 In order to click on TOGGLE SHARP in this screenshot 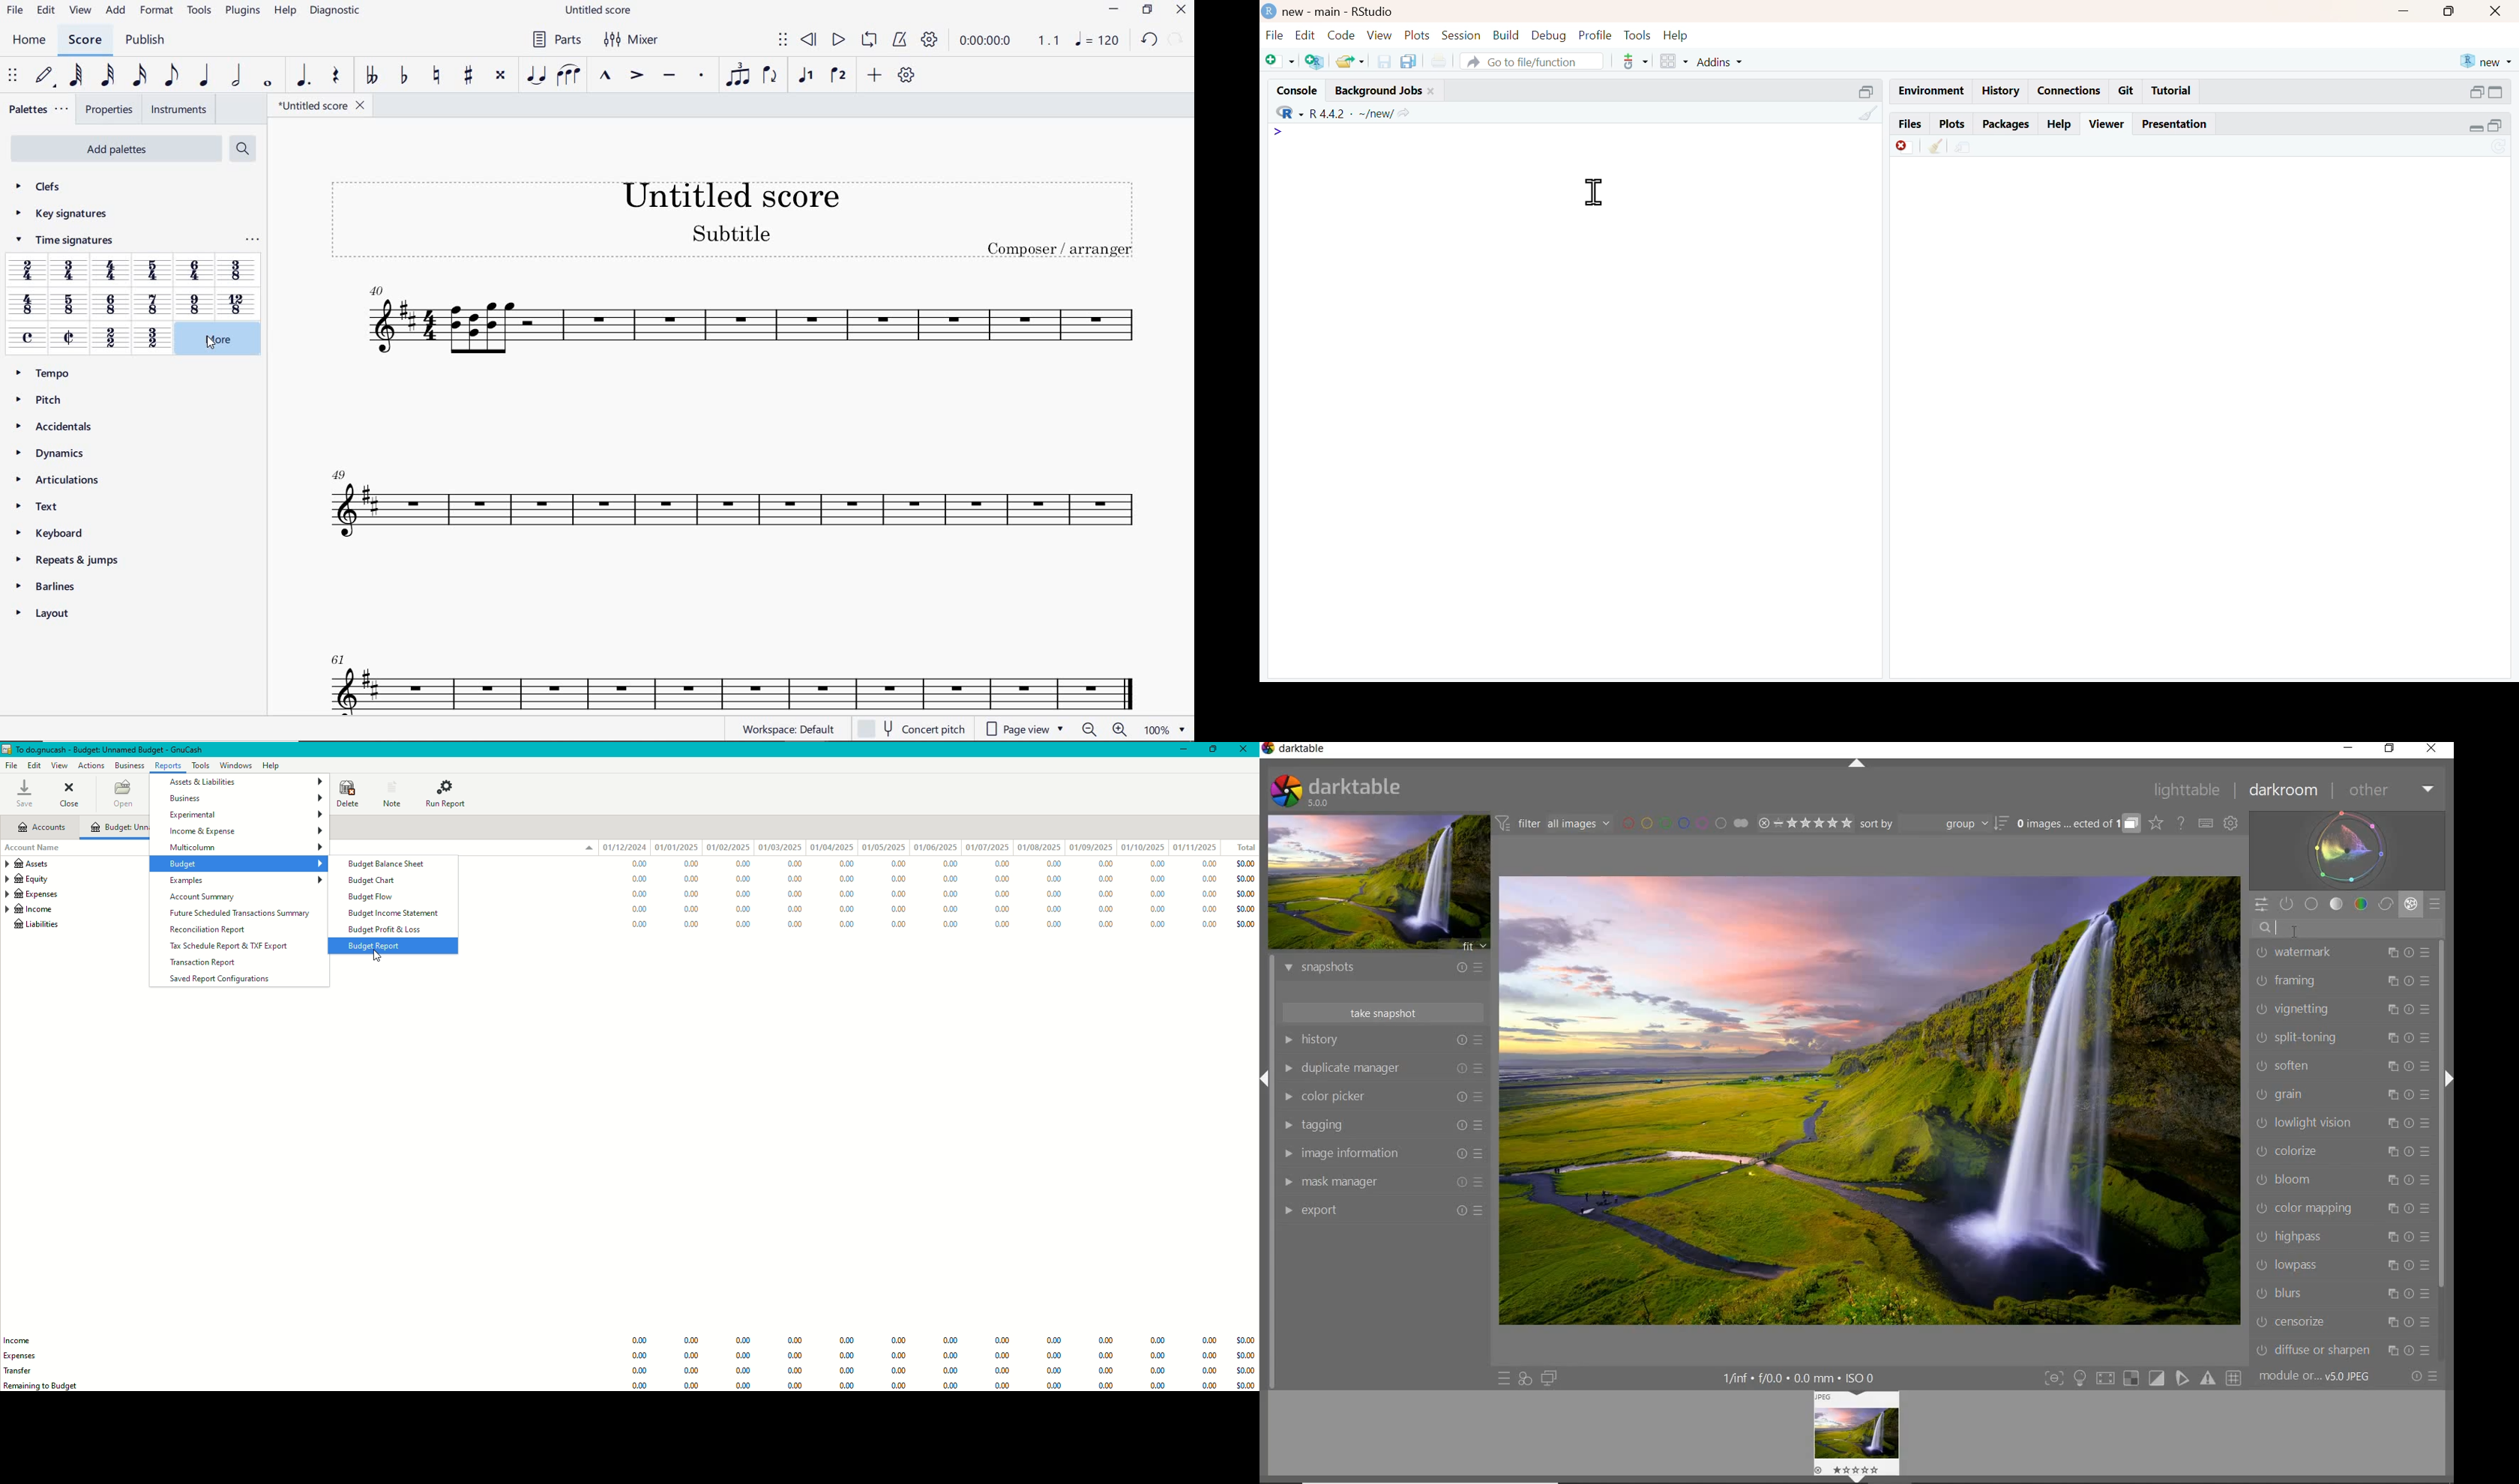, I will do `click(466, 77)`.